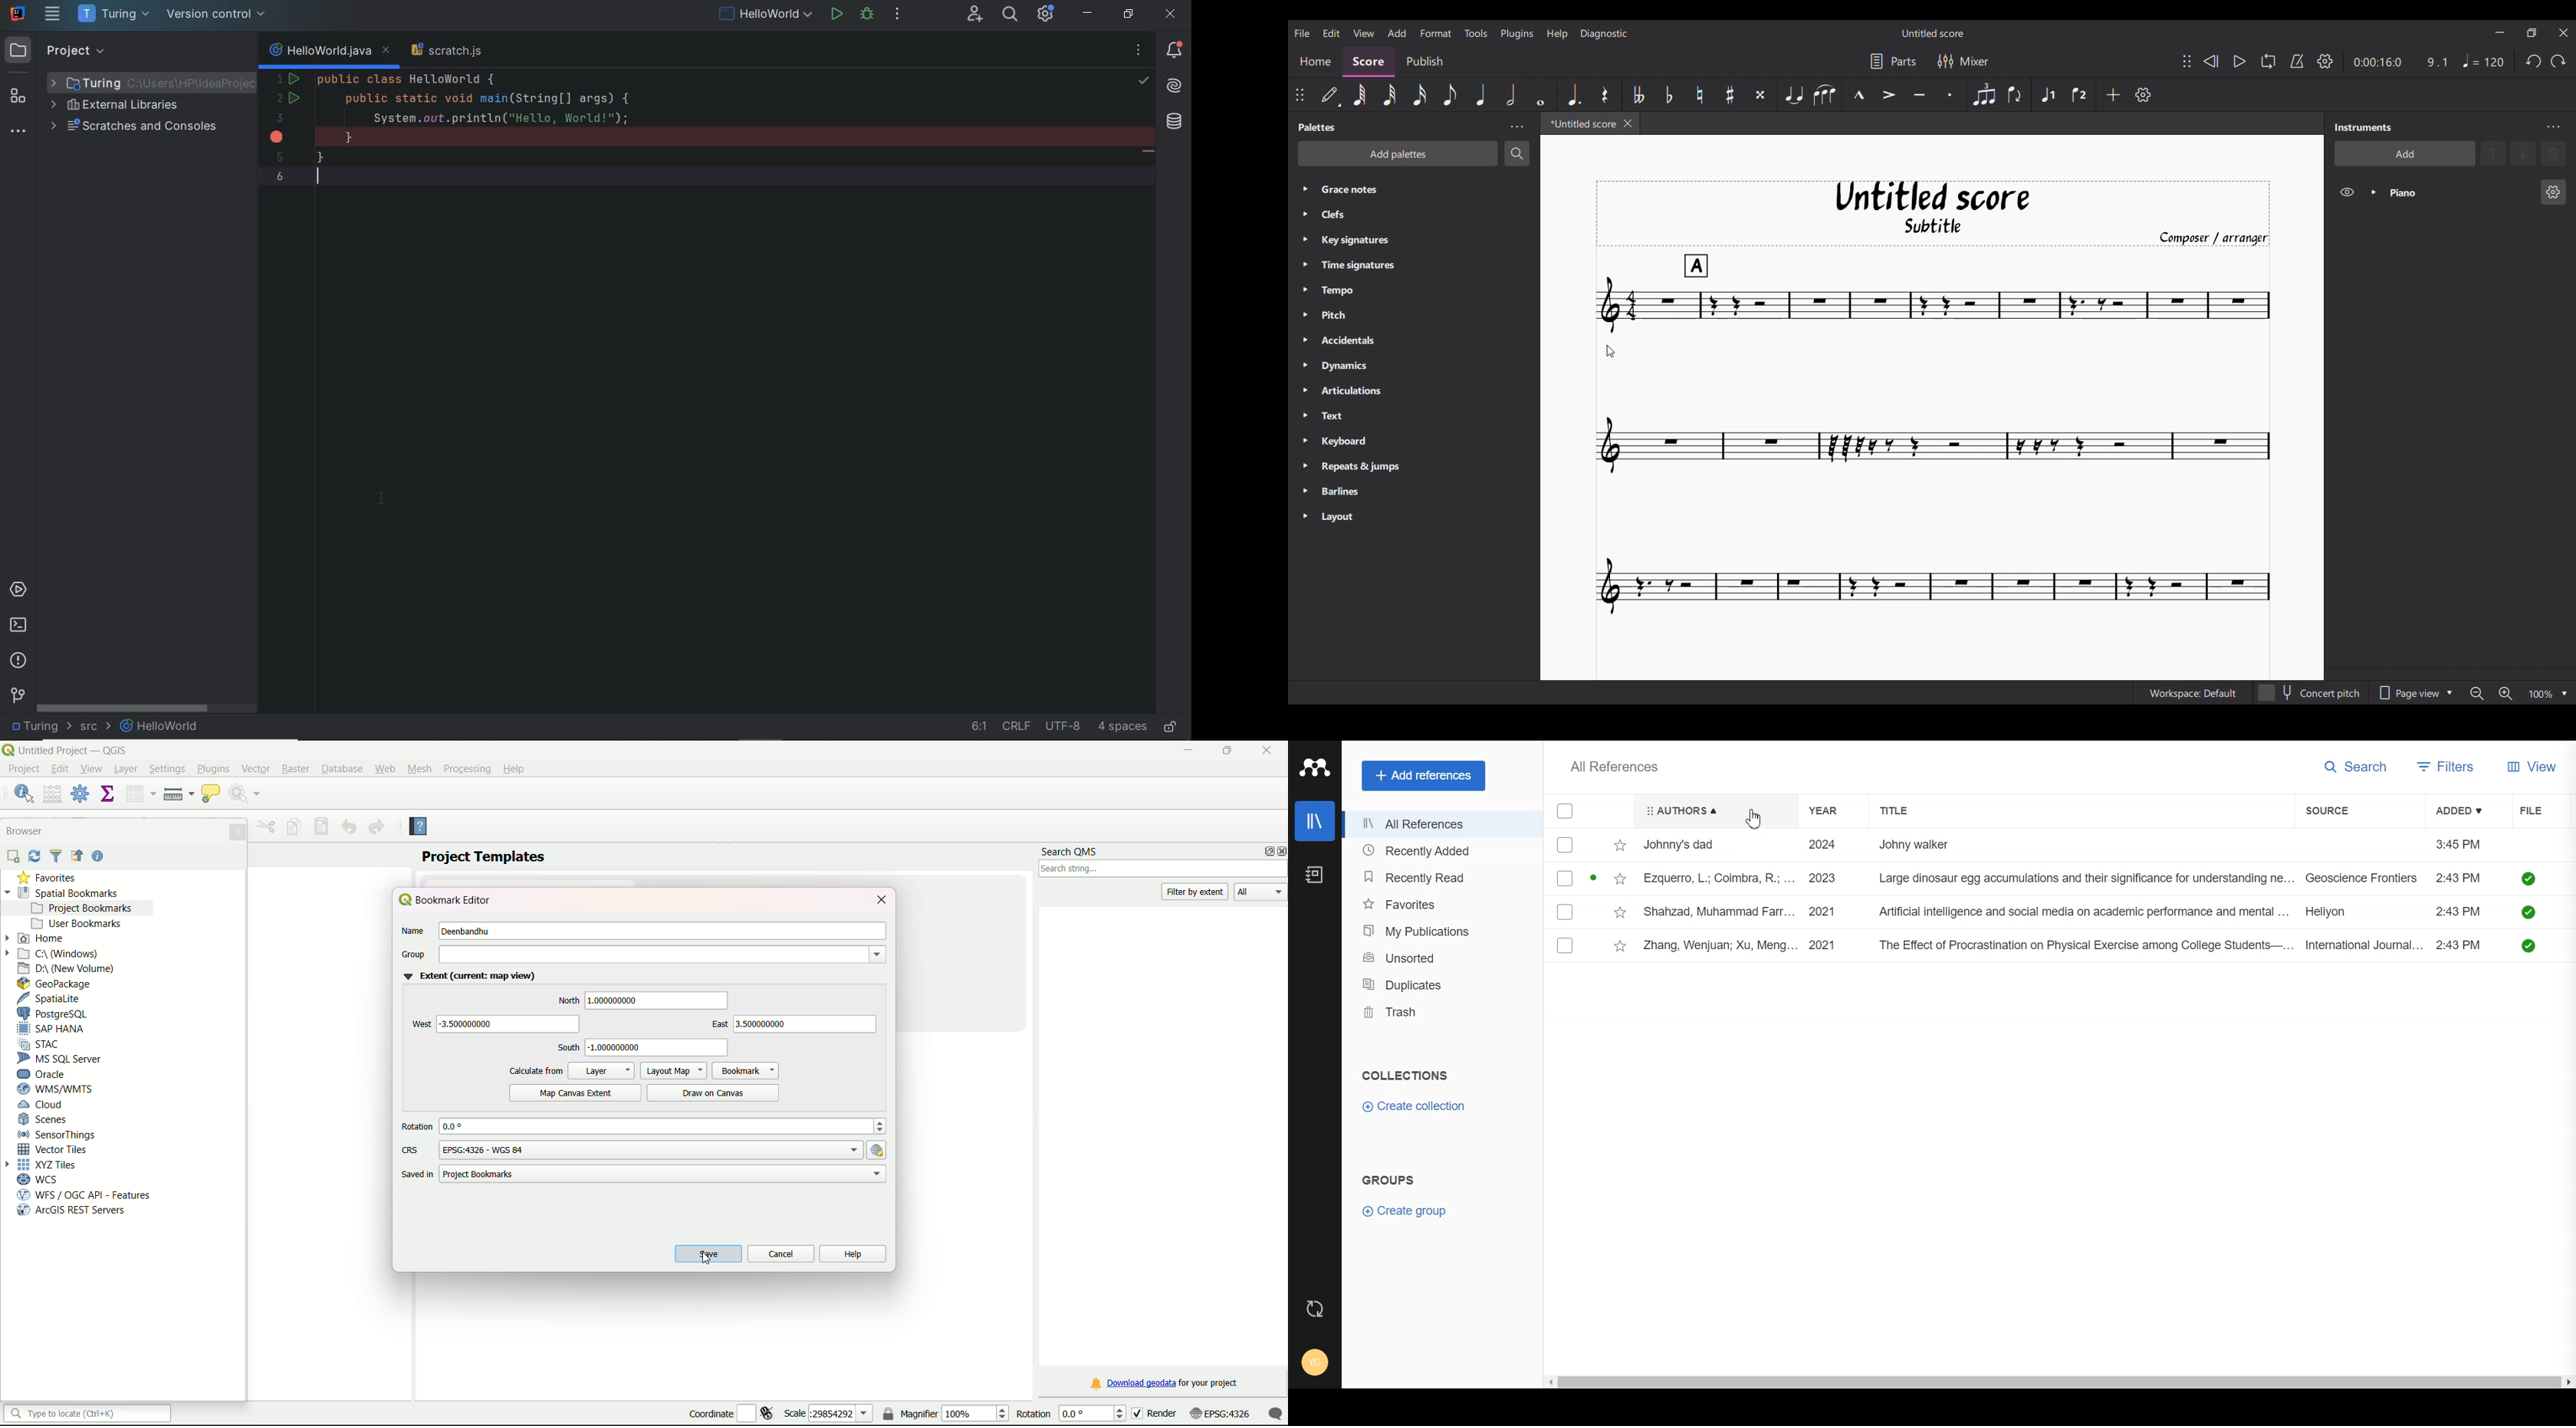 The image size is (2576, 1428). Describe the element at coordinates (1280, 852) in the screenshot. I see `close` at that location.